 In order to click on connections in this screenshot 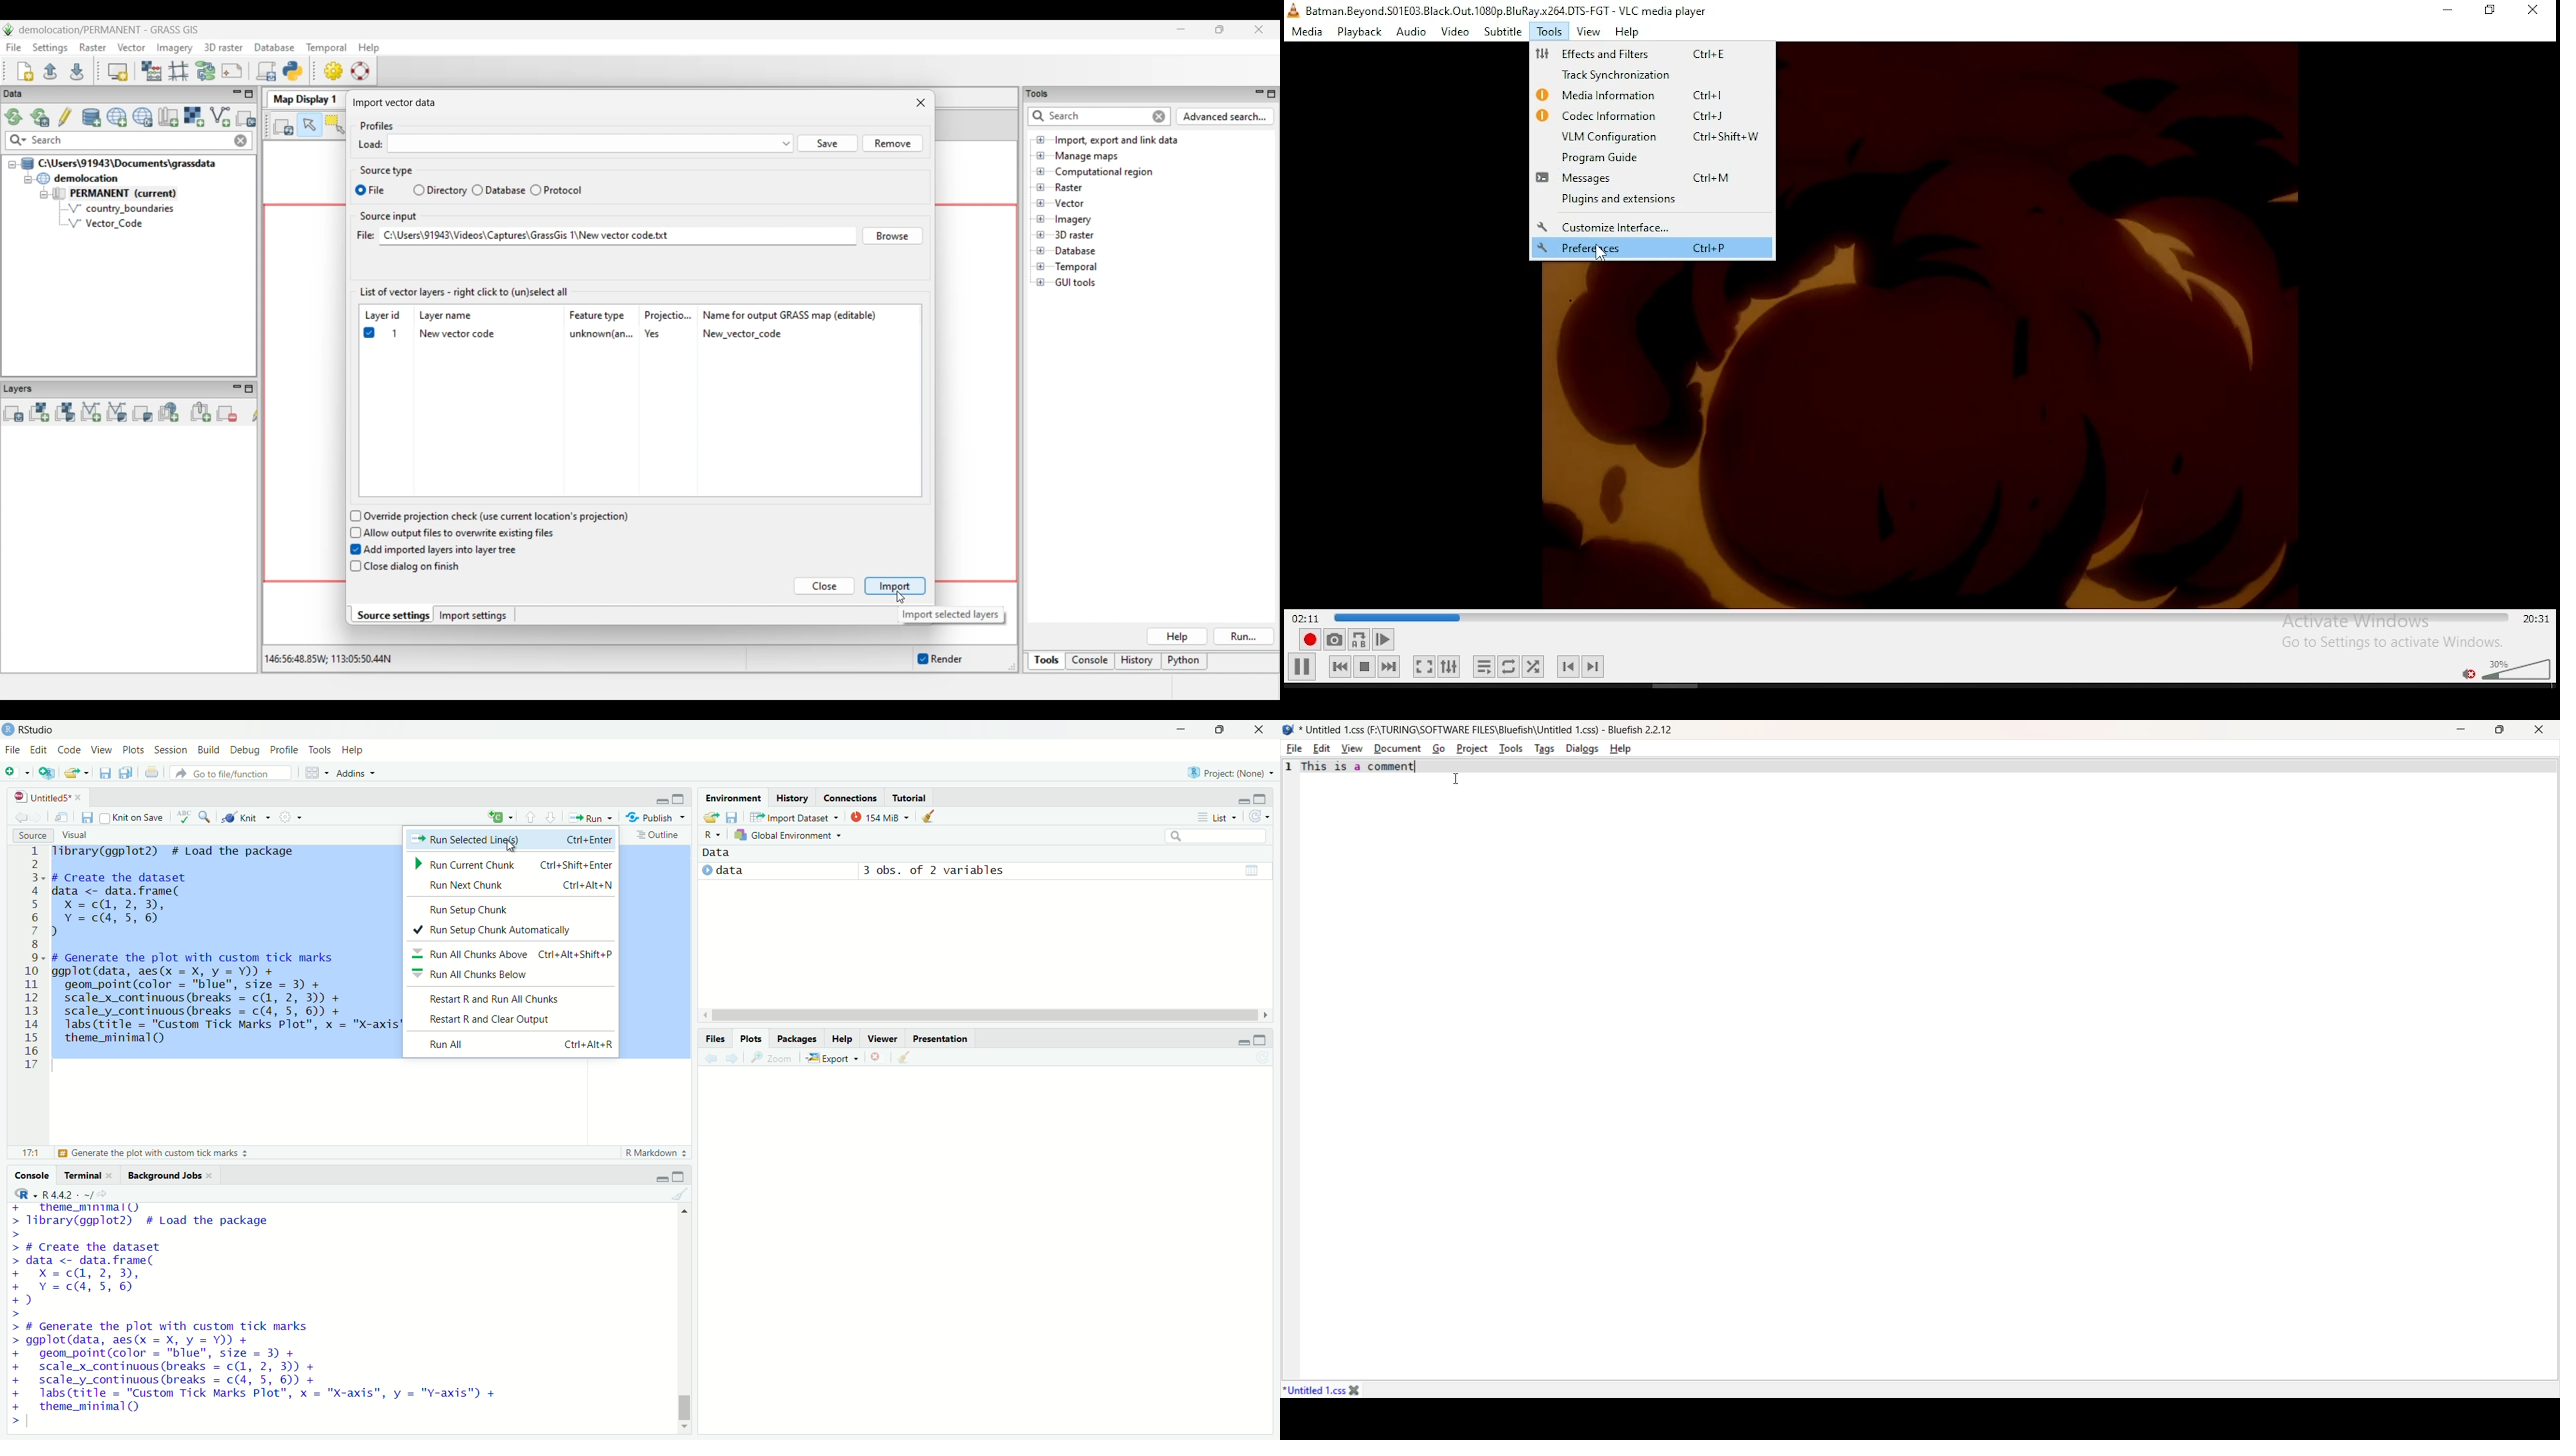, I will do `click(849, 797)`.